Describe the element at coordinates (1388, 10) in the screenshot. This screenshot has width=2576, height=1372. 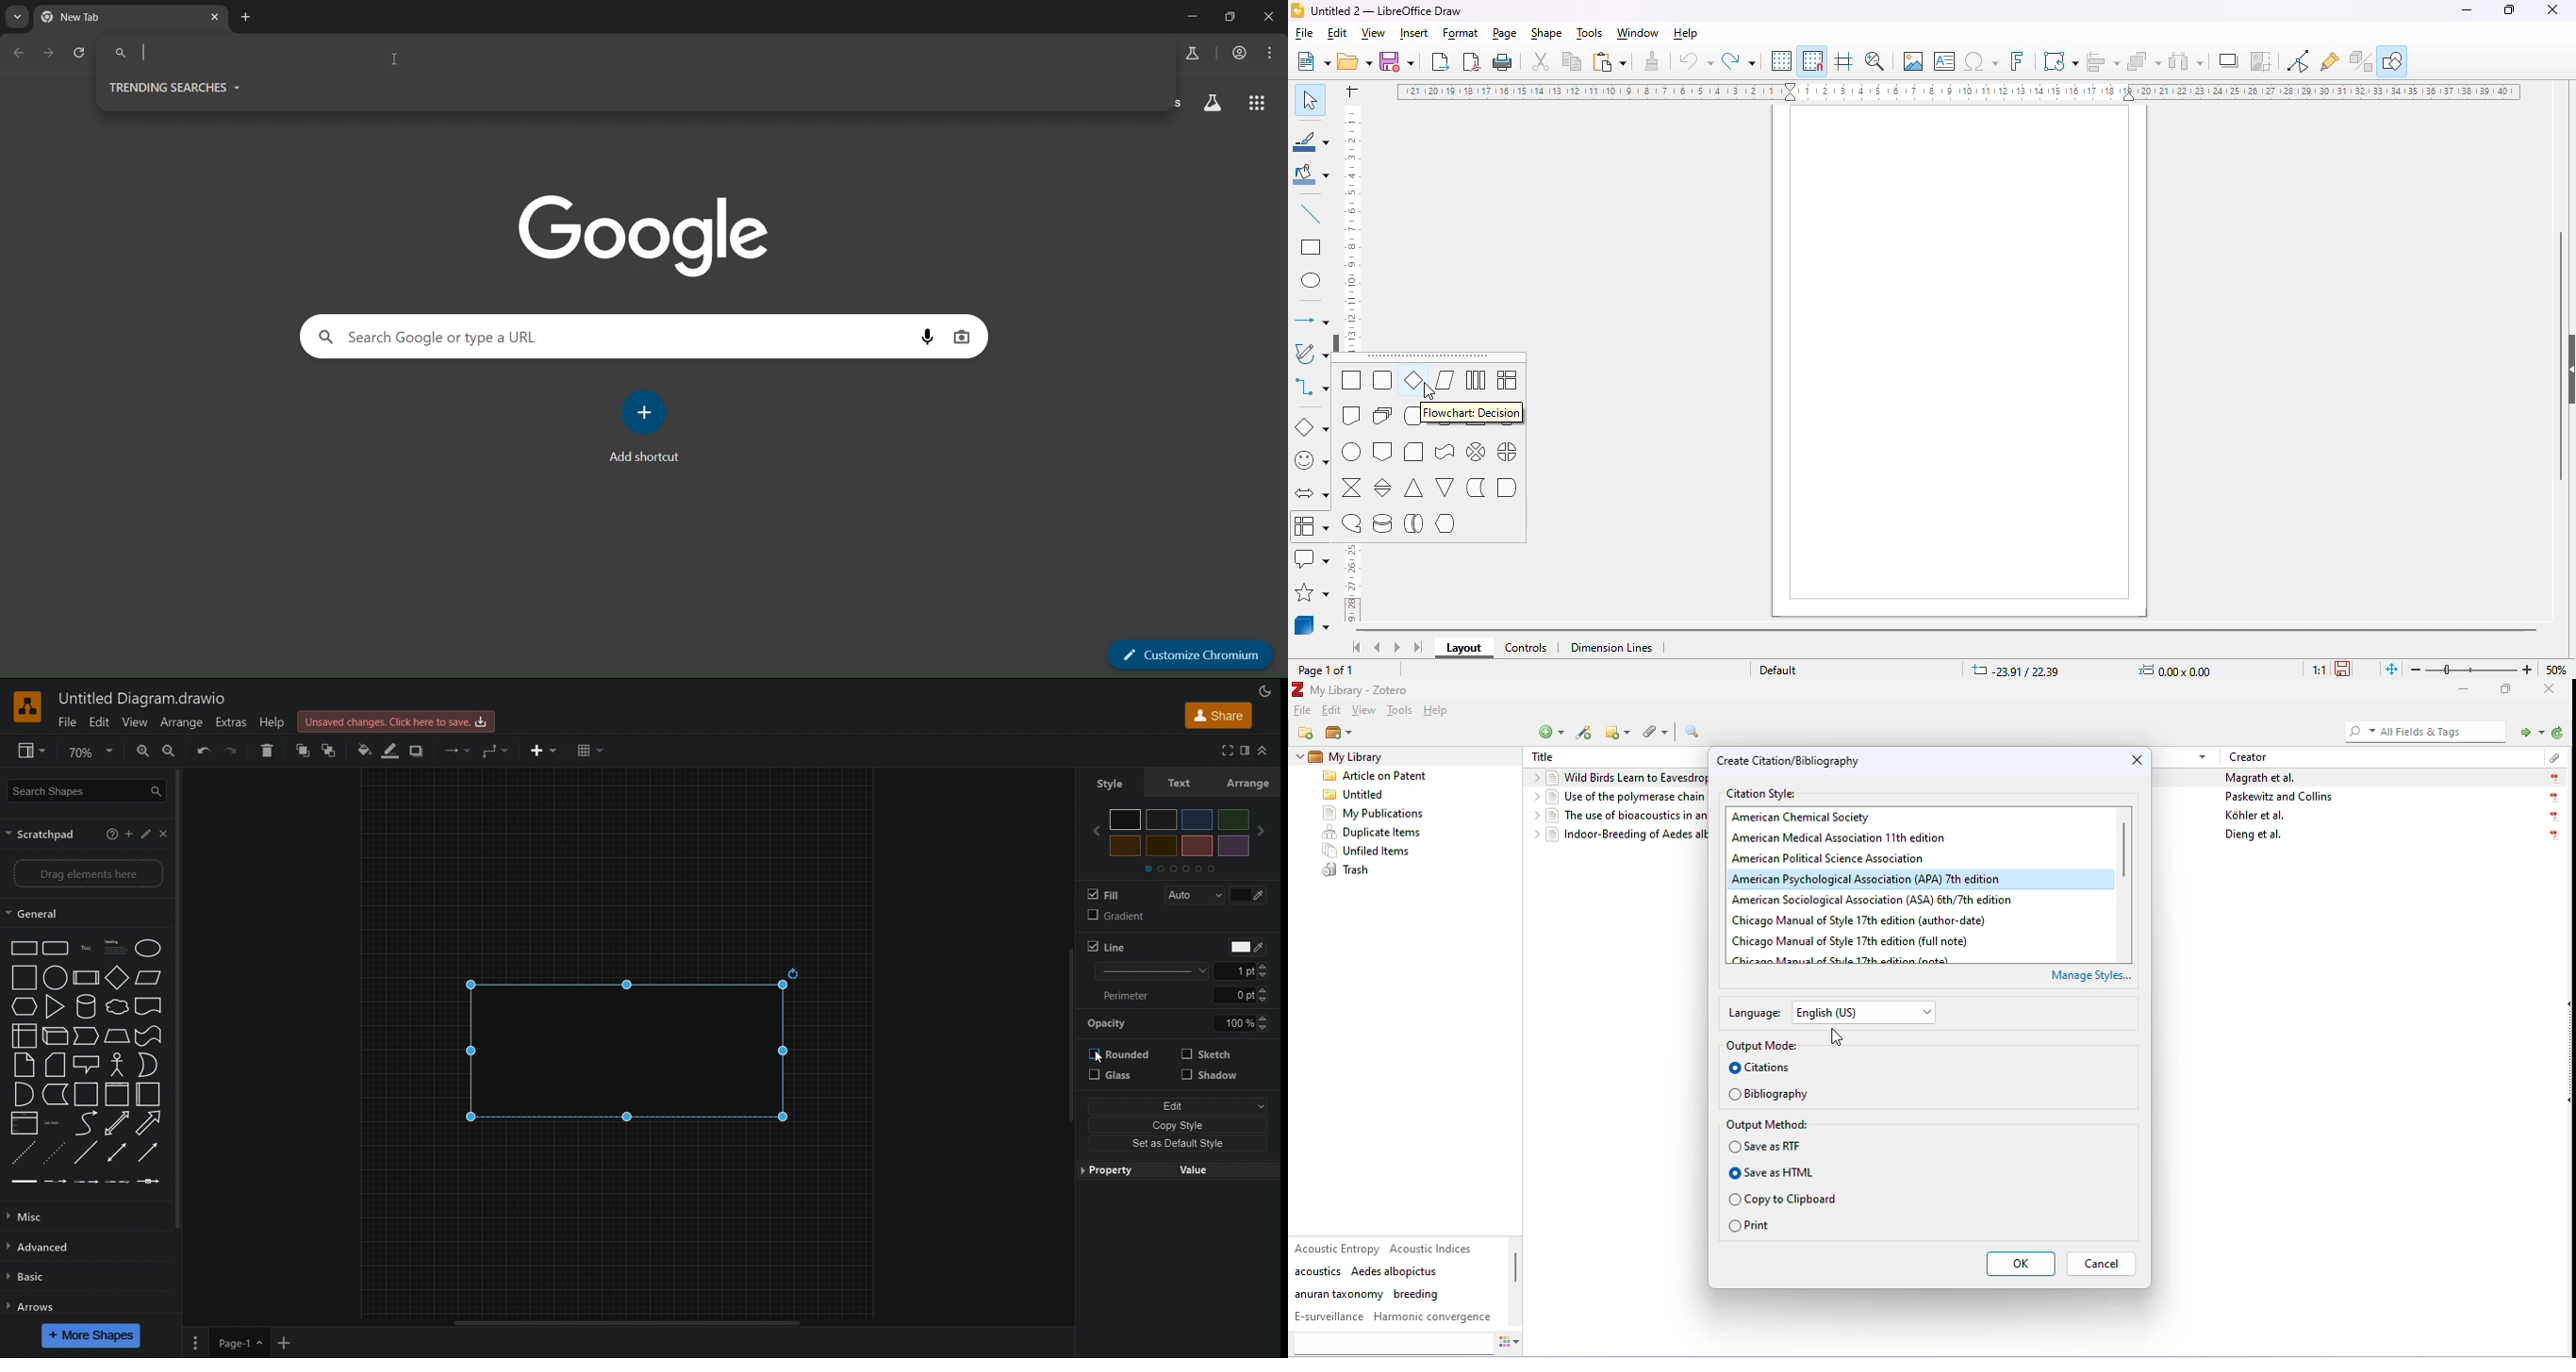
I see `title` at that location.